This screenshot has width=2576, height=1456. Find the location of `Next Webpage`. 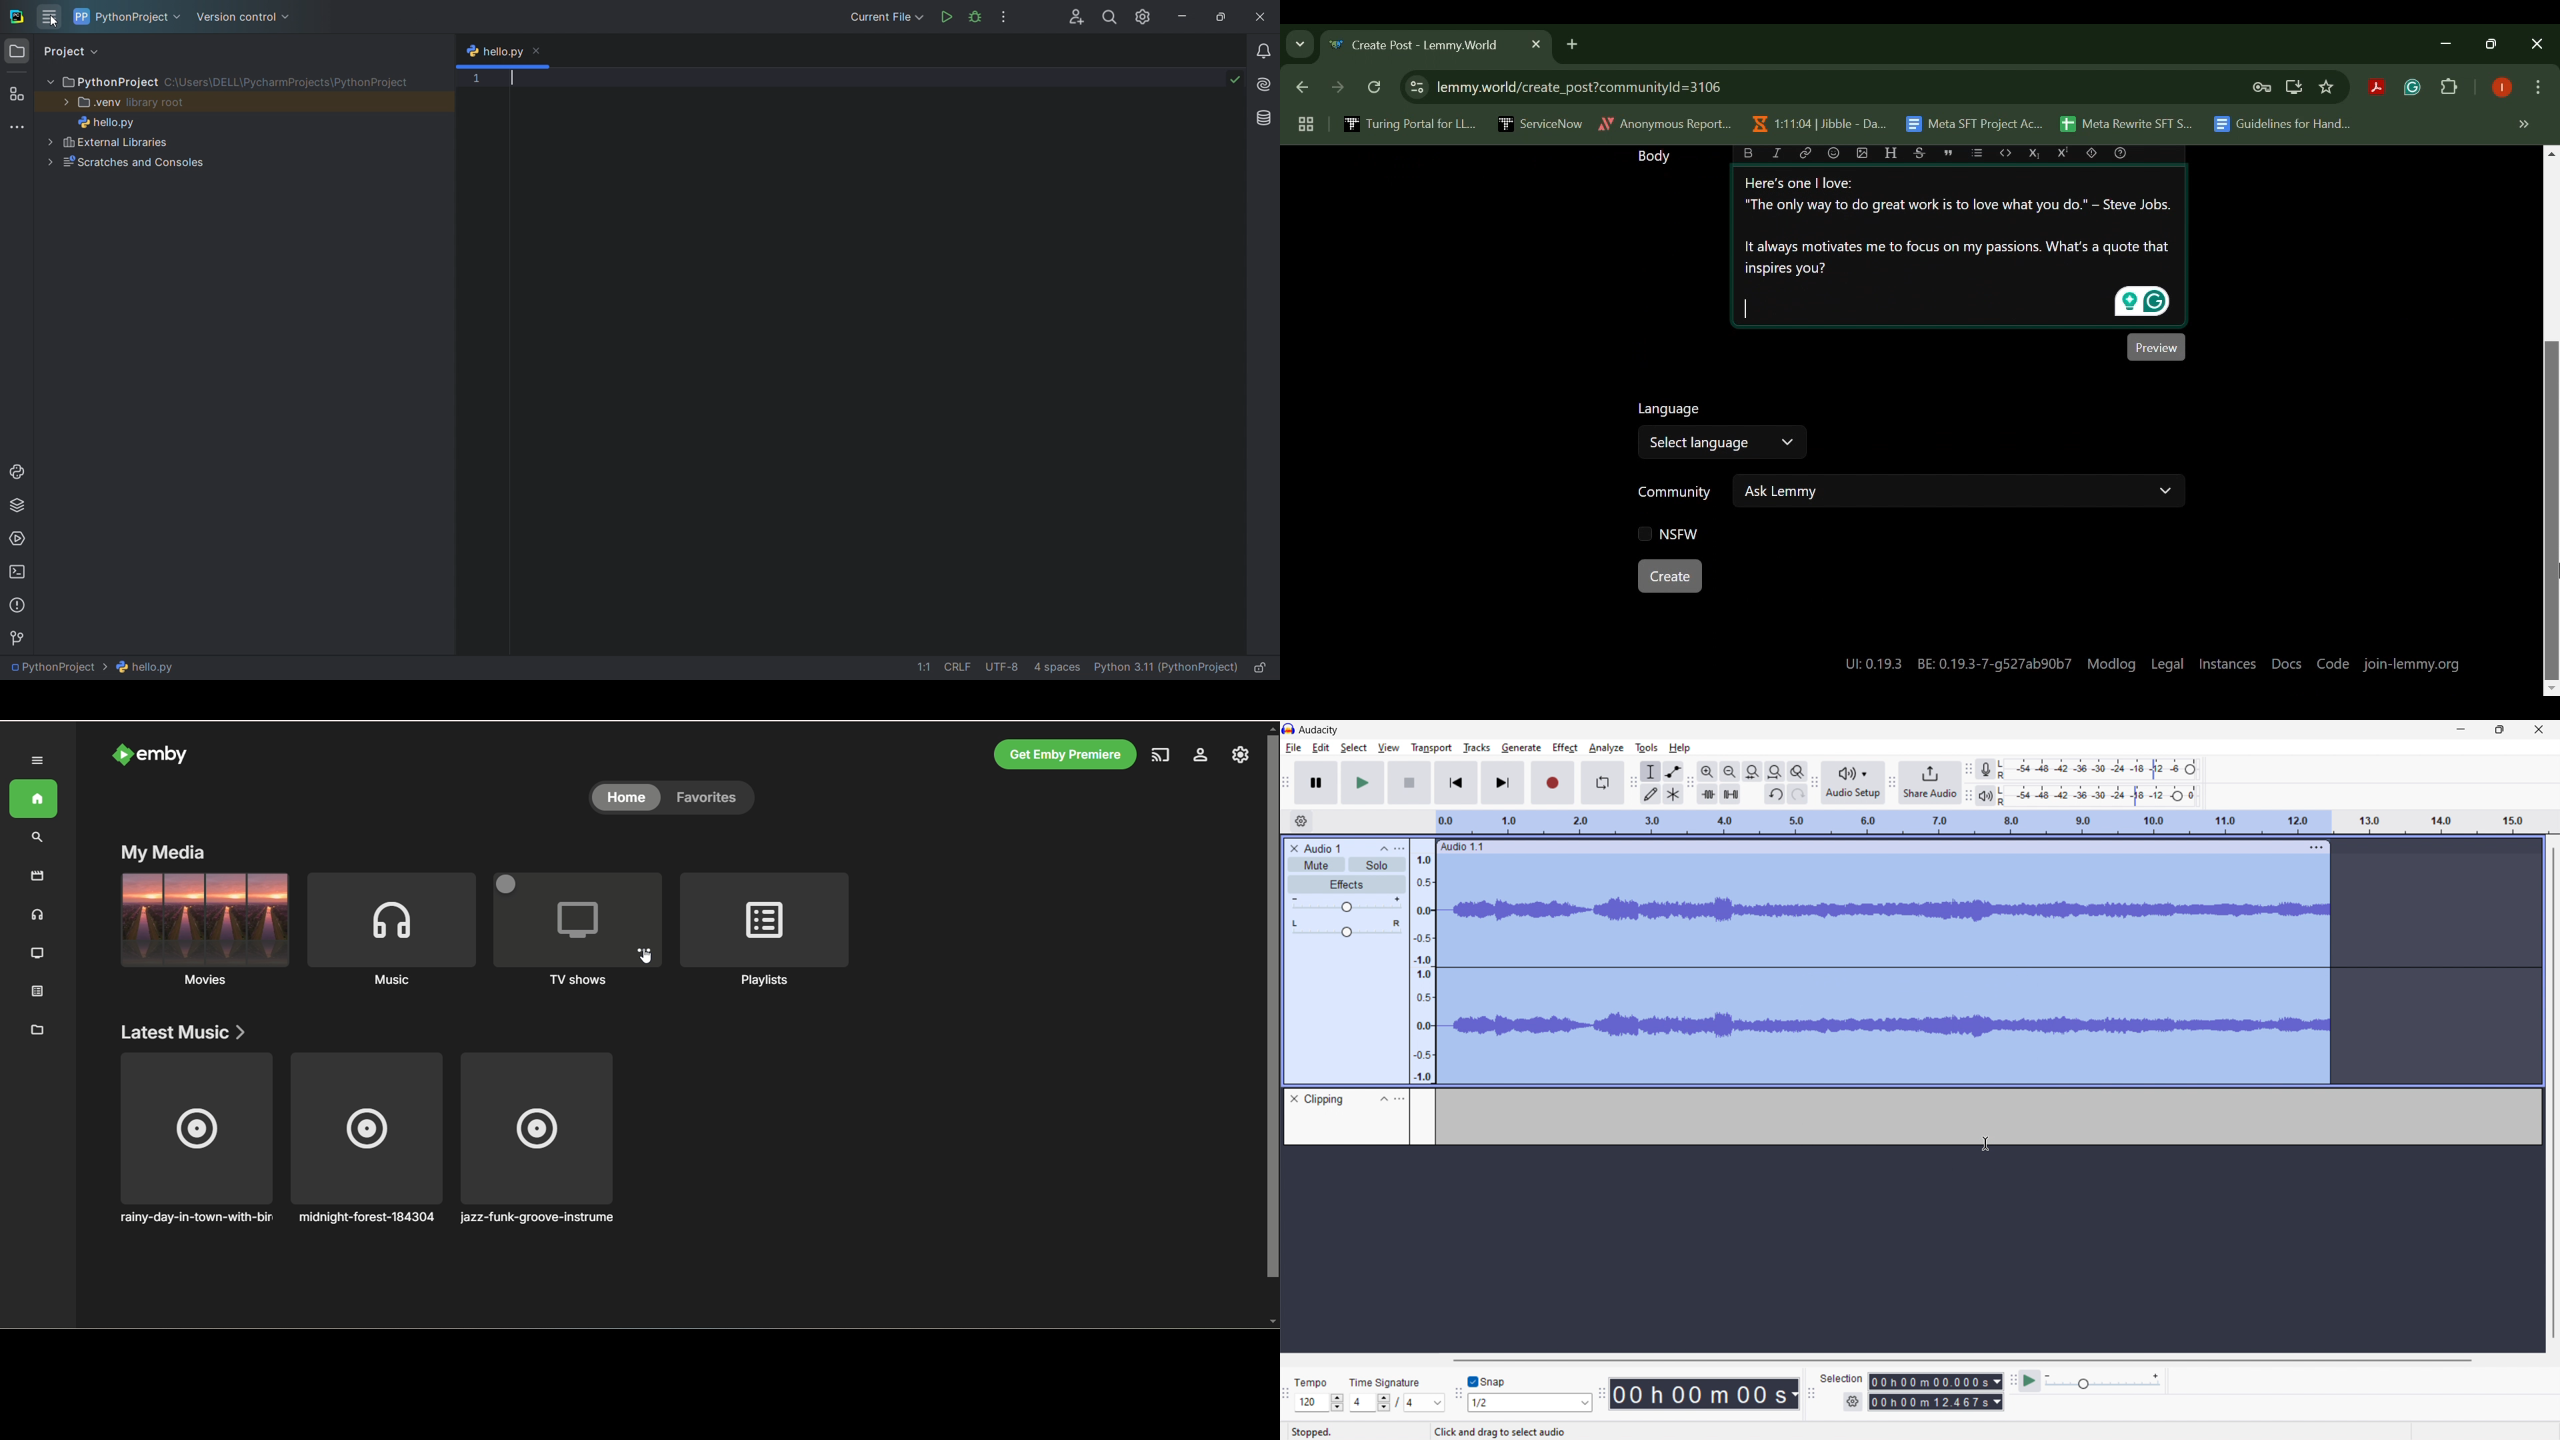

Next Webpage is located at coordinates (1338, 90).